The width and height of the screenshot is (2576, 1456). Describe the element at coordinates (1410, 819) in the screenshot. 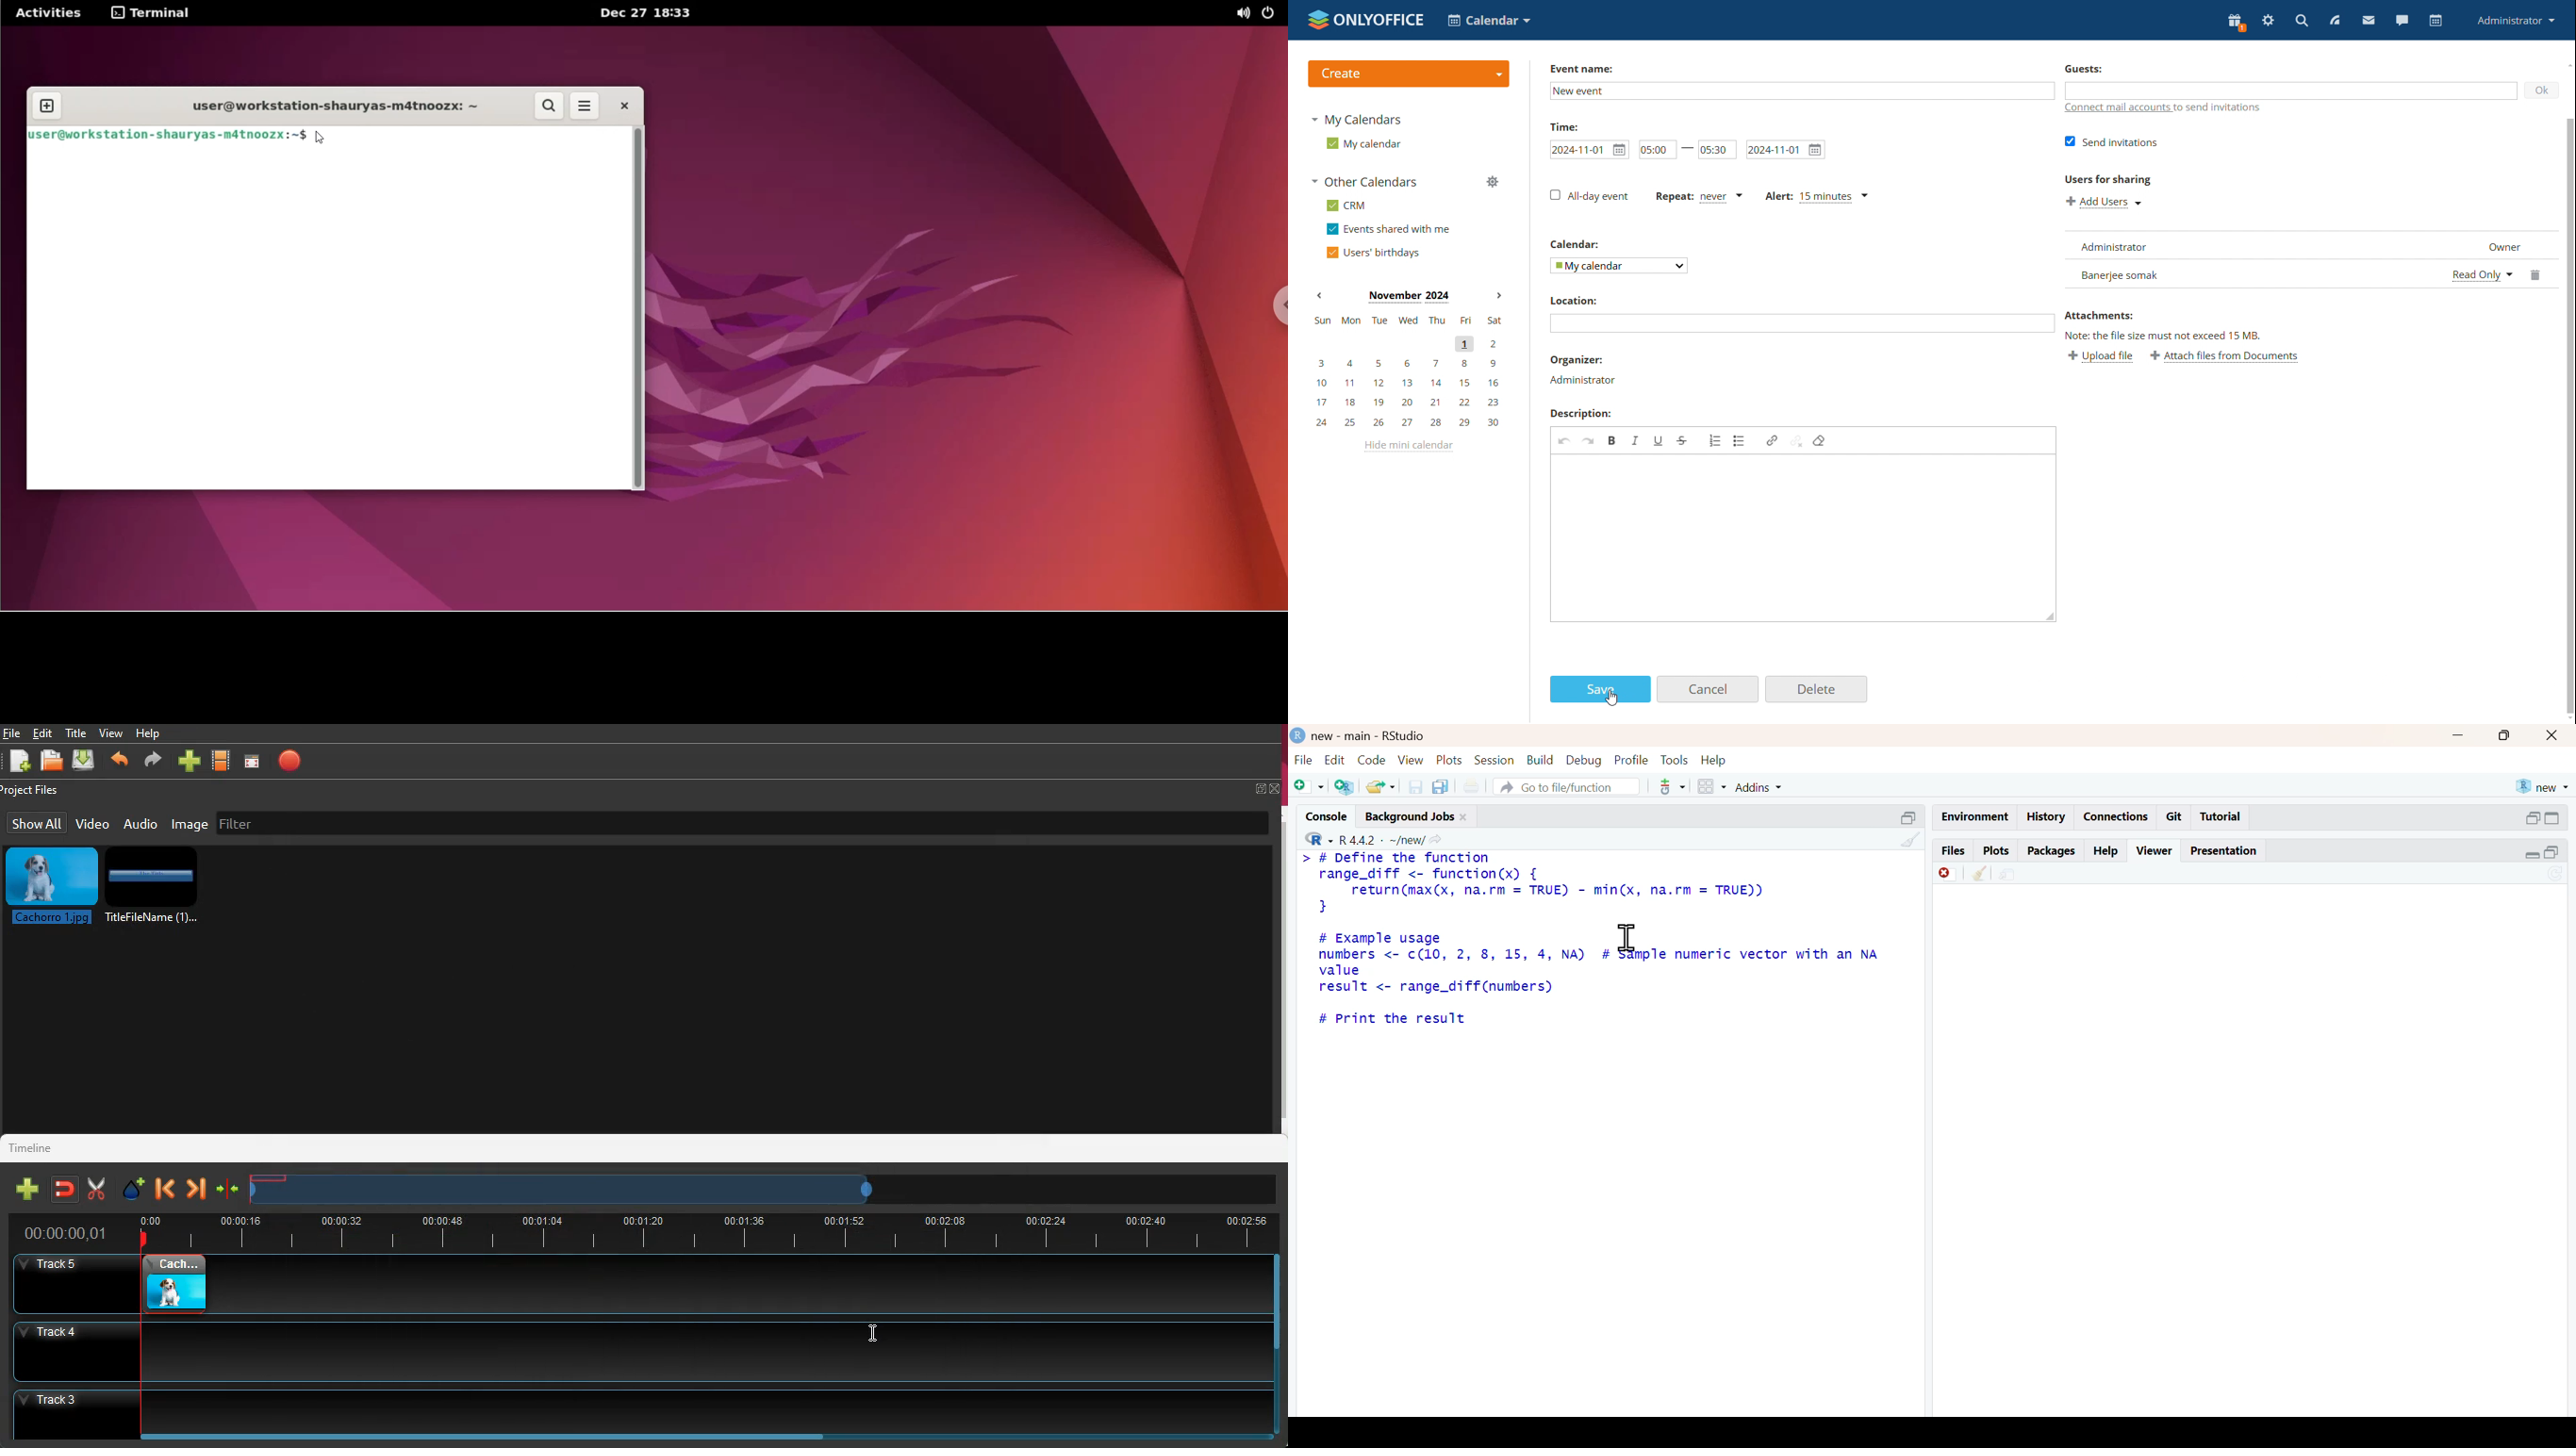

I see `background jobs` at that location.